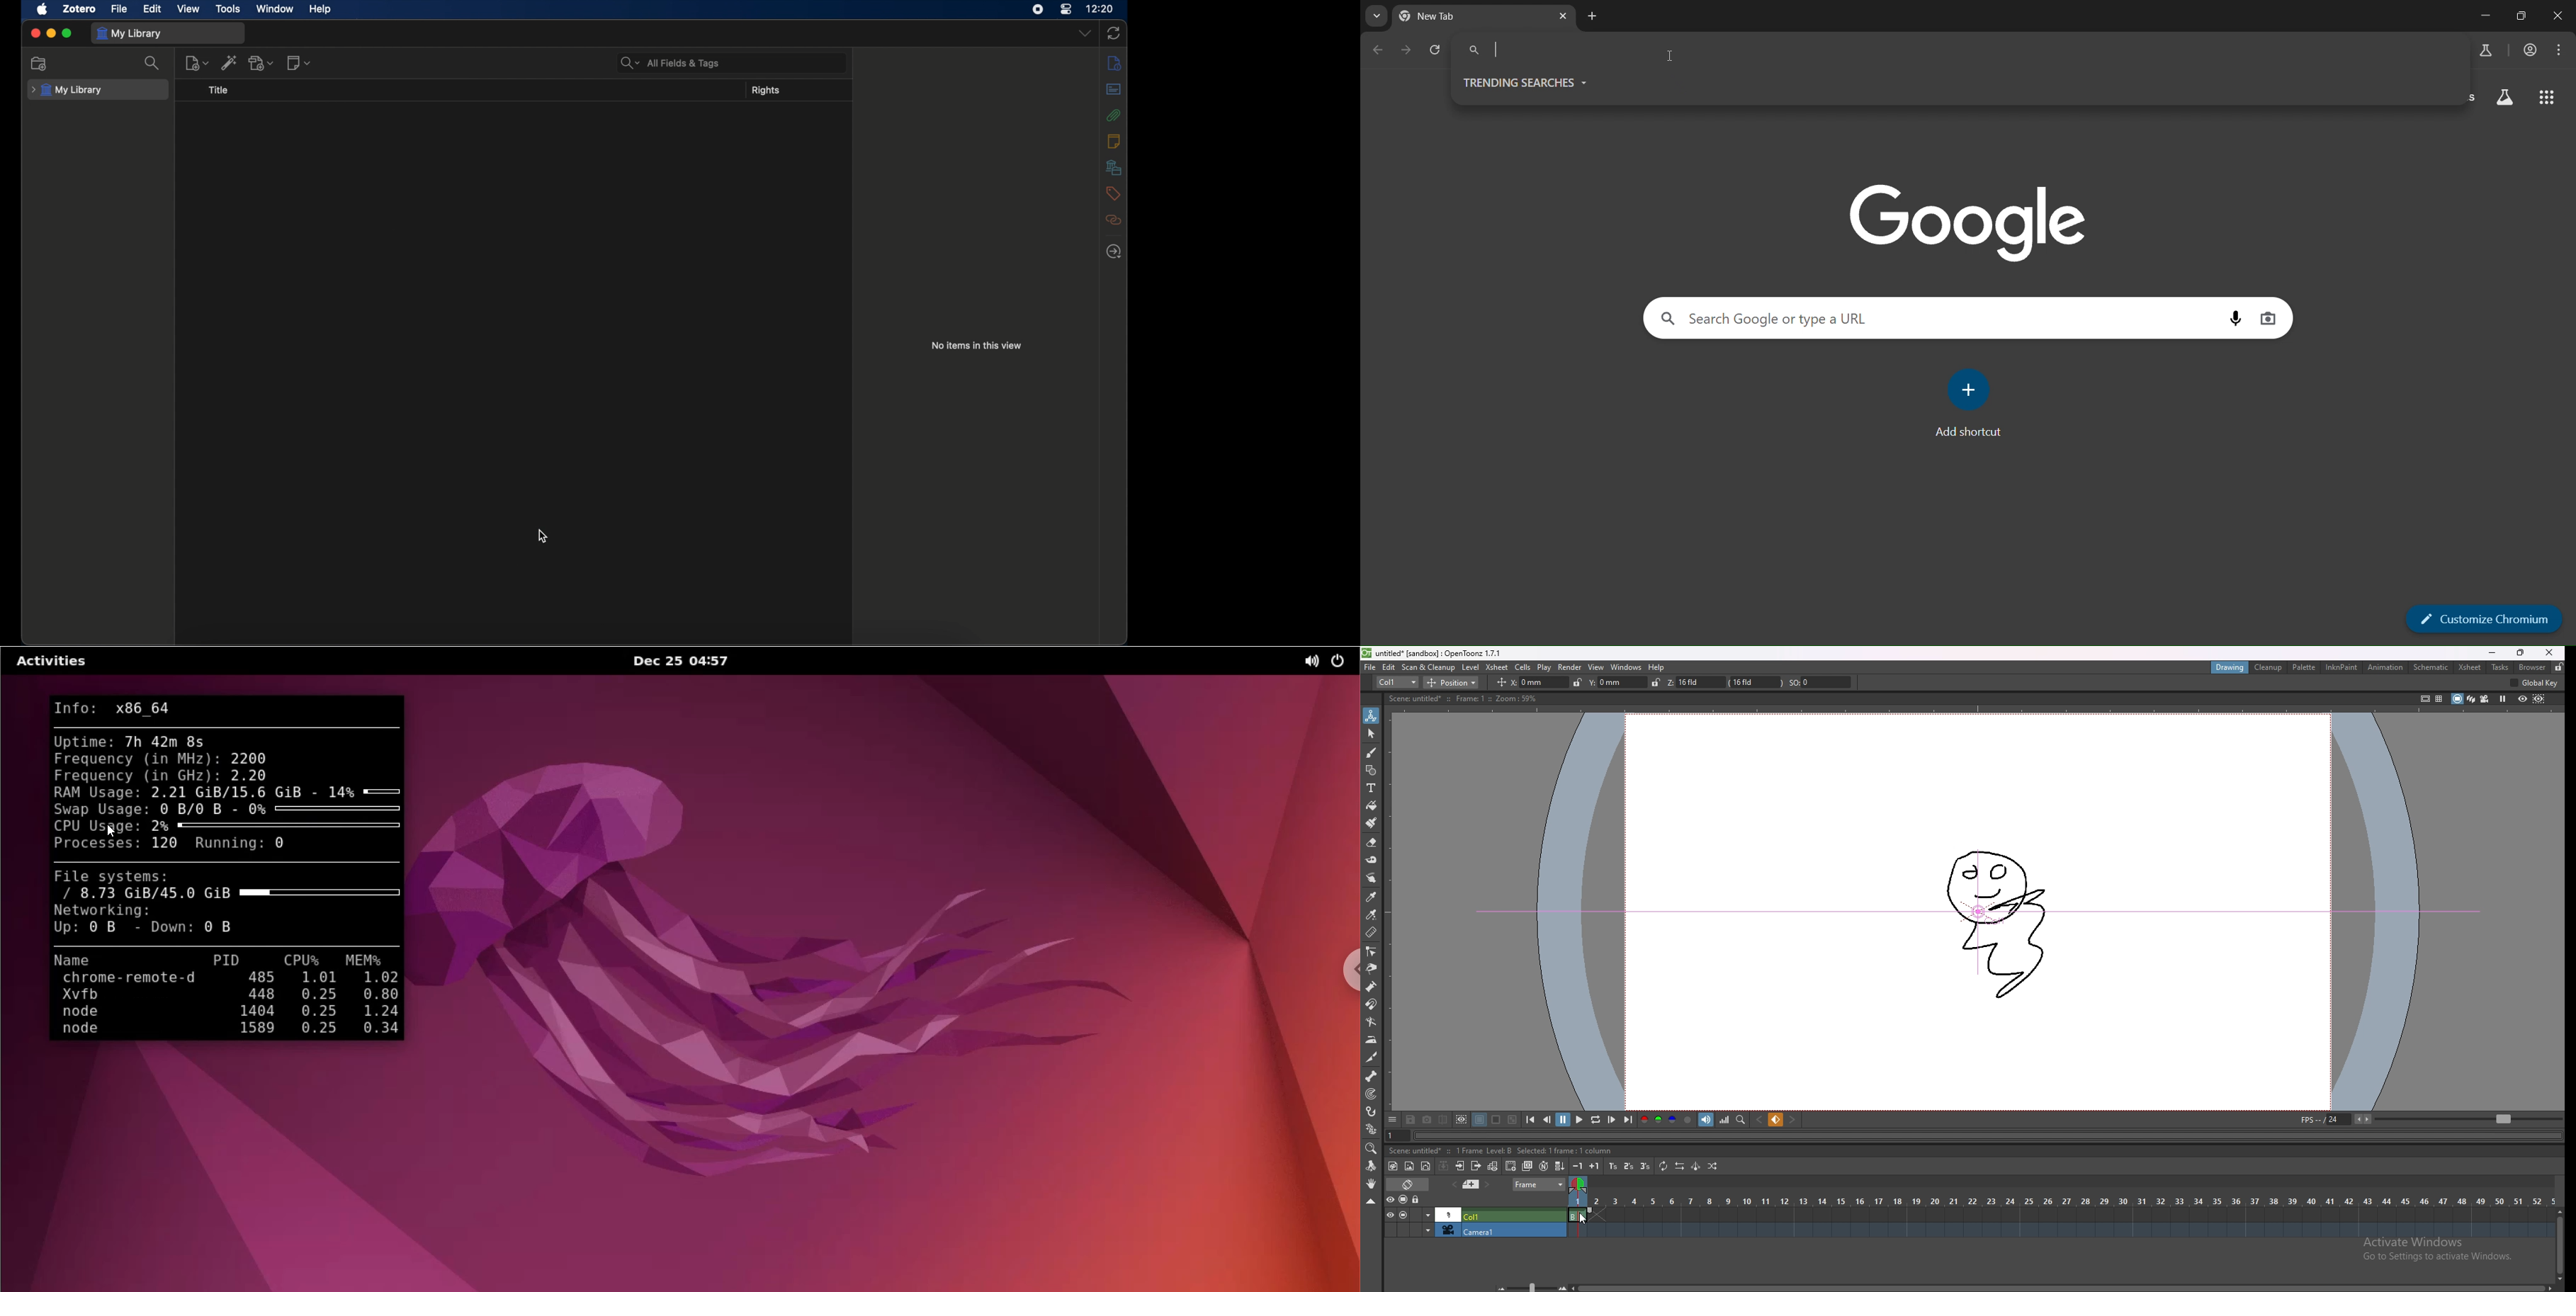 The width and height of the screenshot is (2576, 1316). Describe the element at coordinates (1471, 1184) in the screenshot. I see `add memo` at that location.